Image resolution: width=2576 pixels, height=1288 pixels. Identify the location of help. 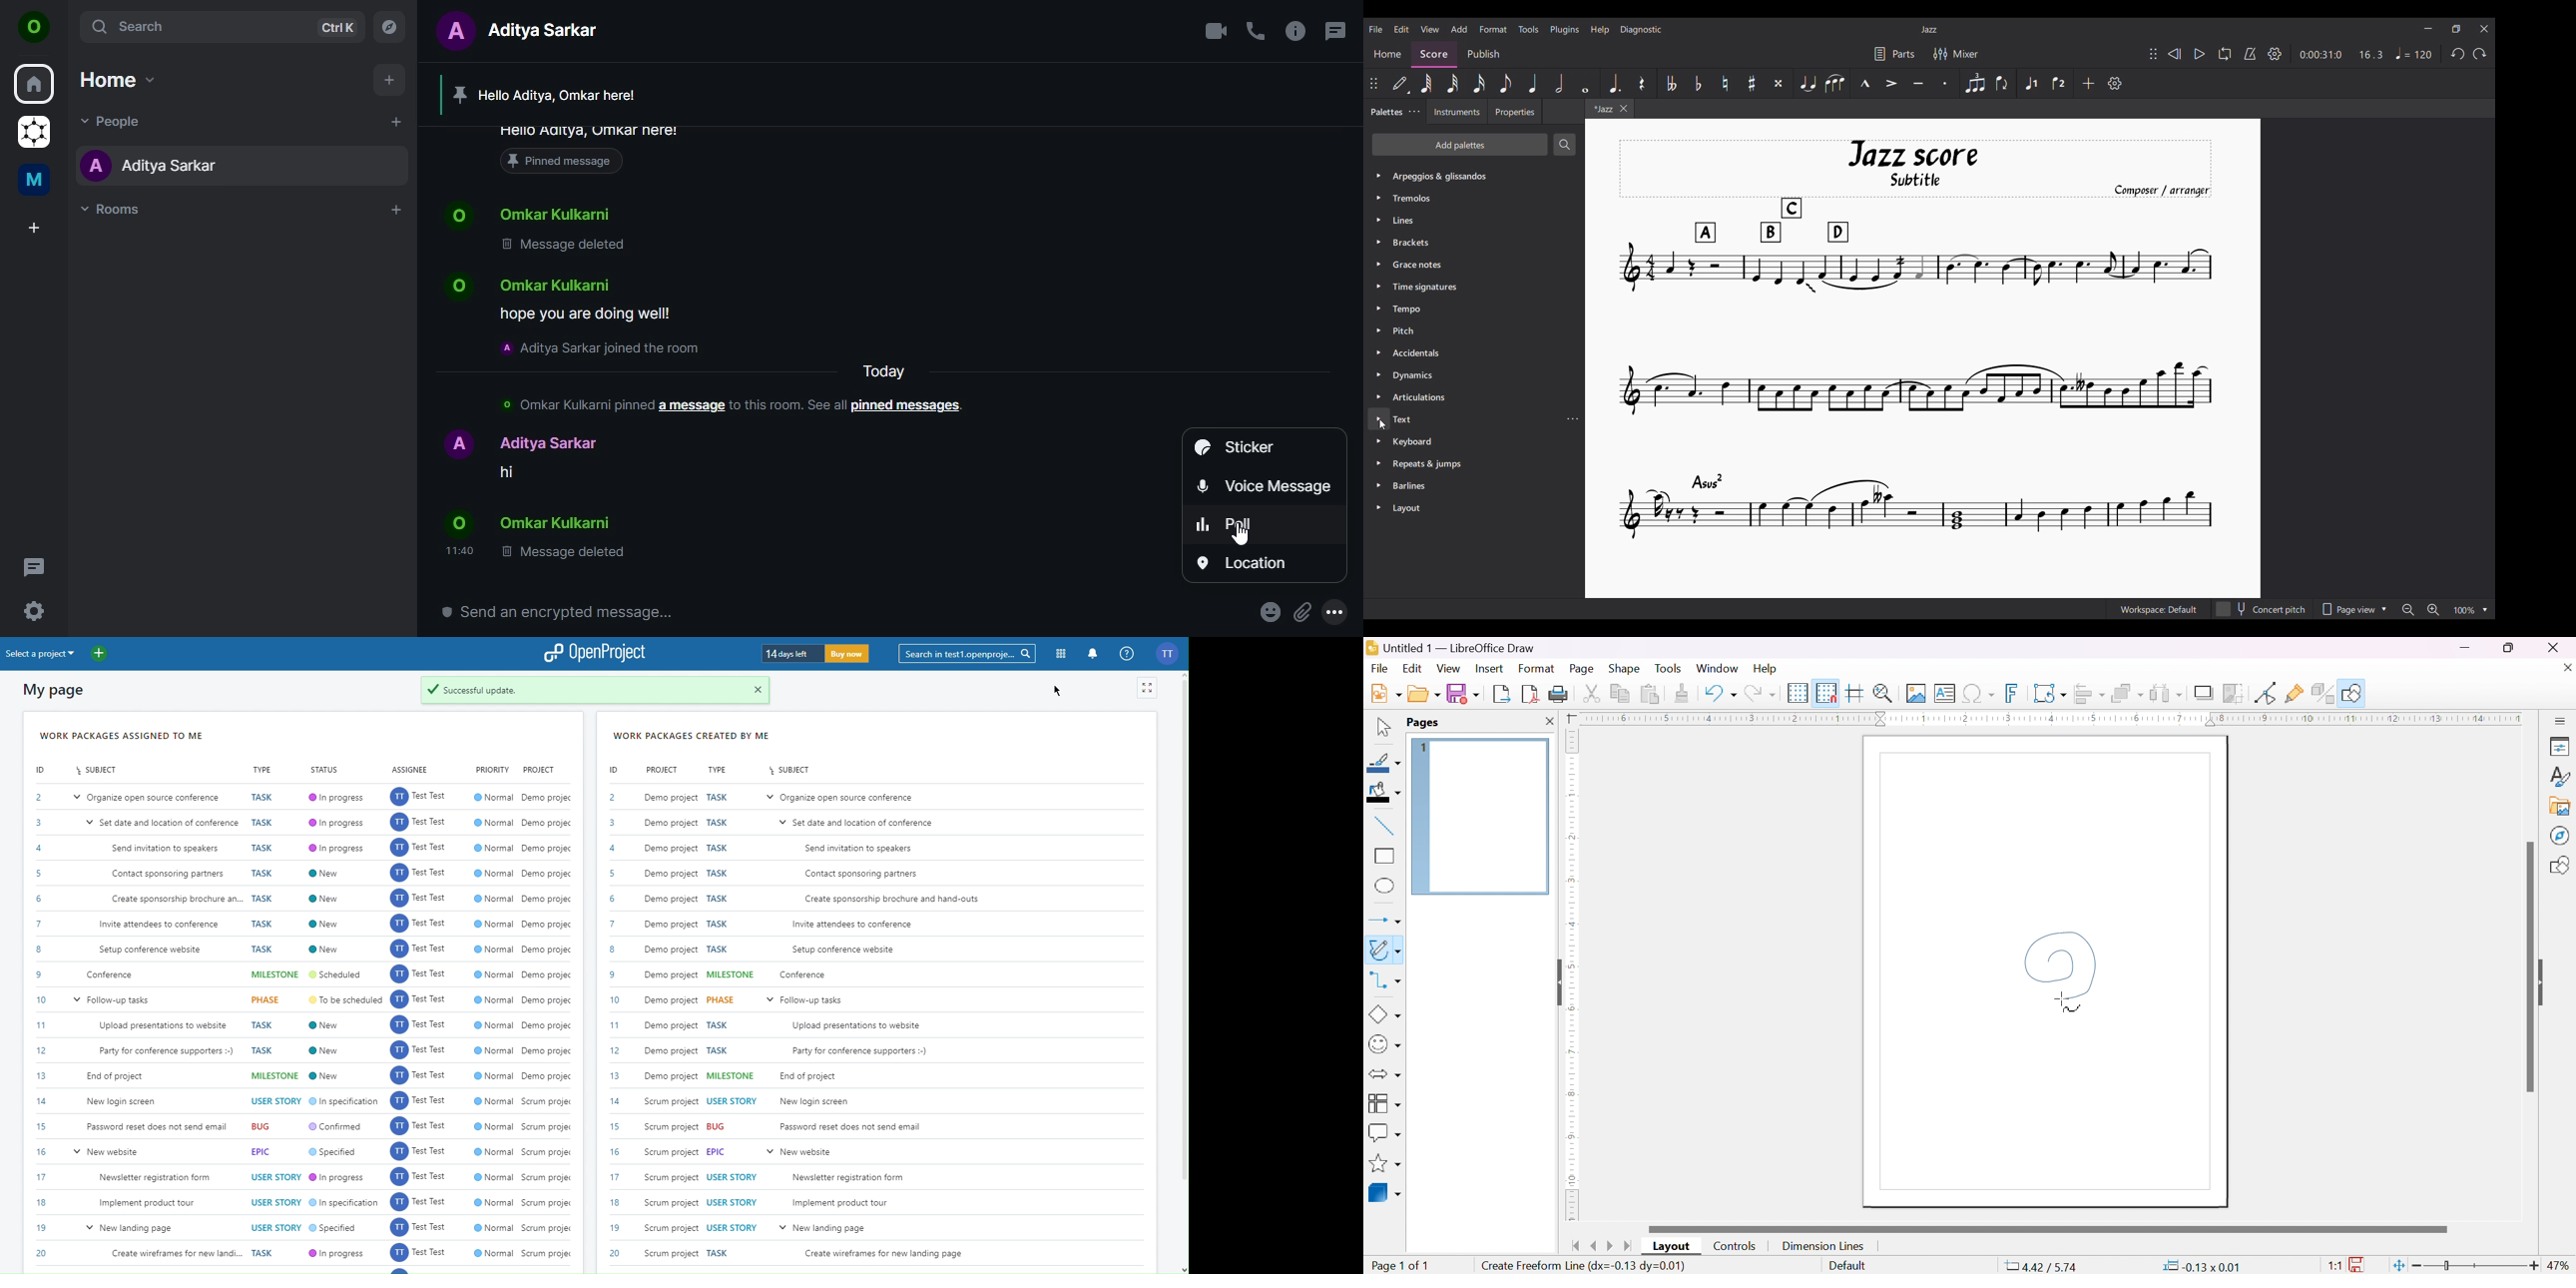
(1765, 668).